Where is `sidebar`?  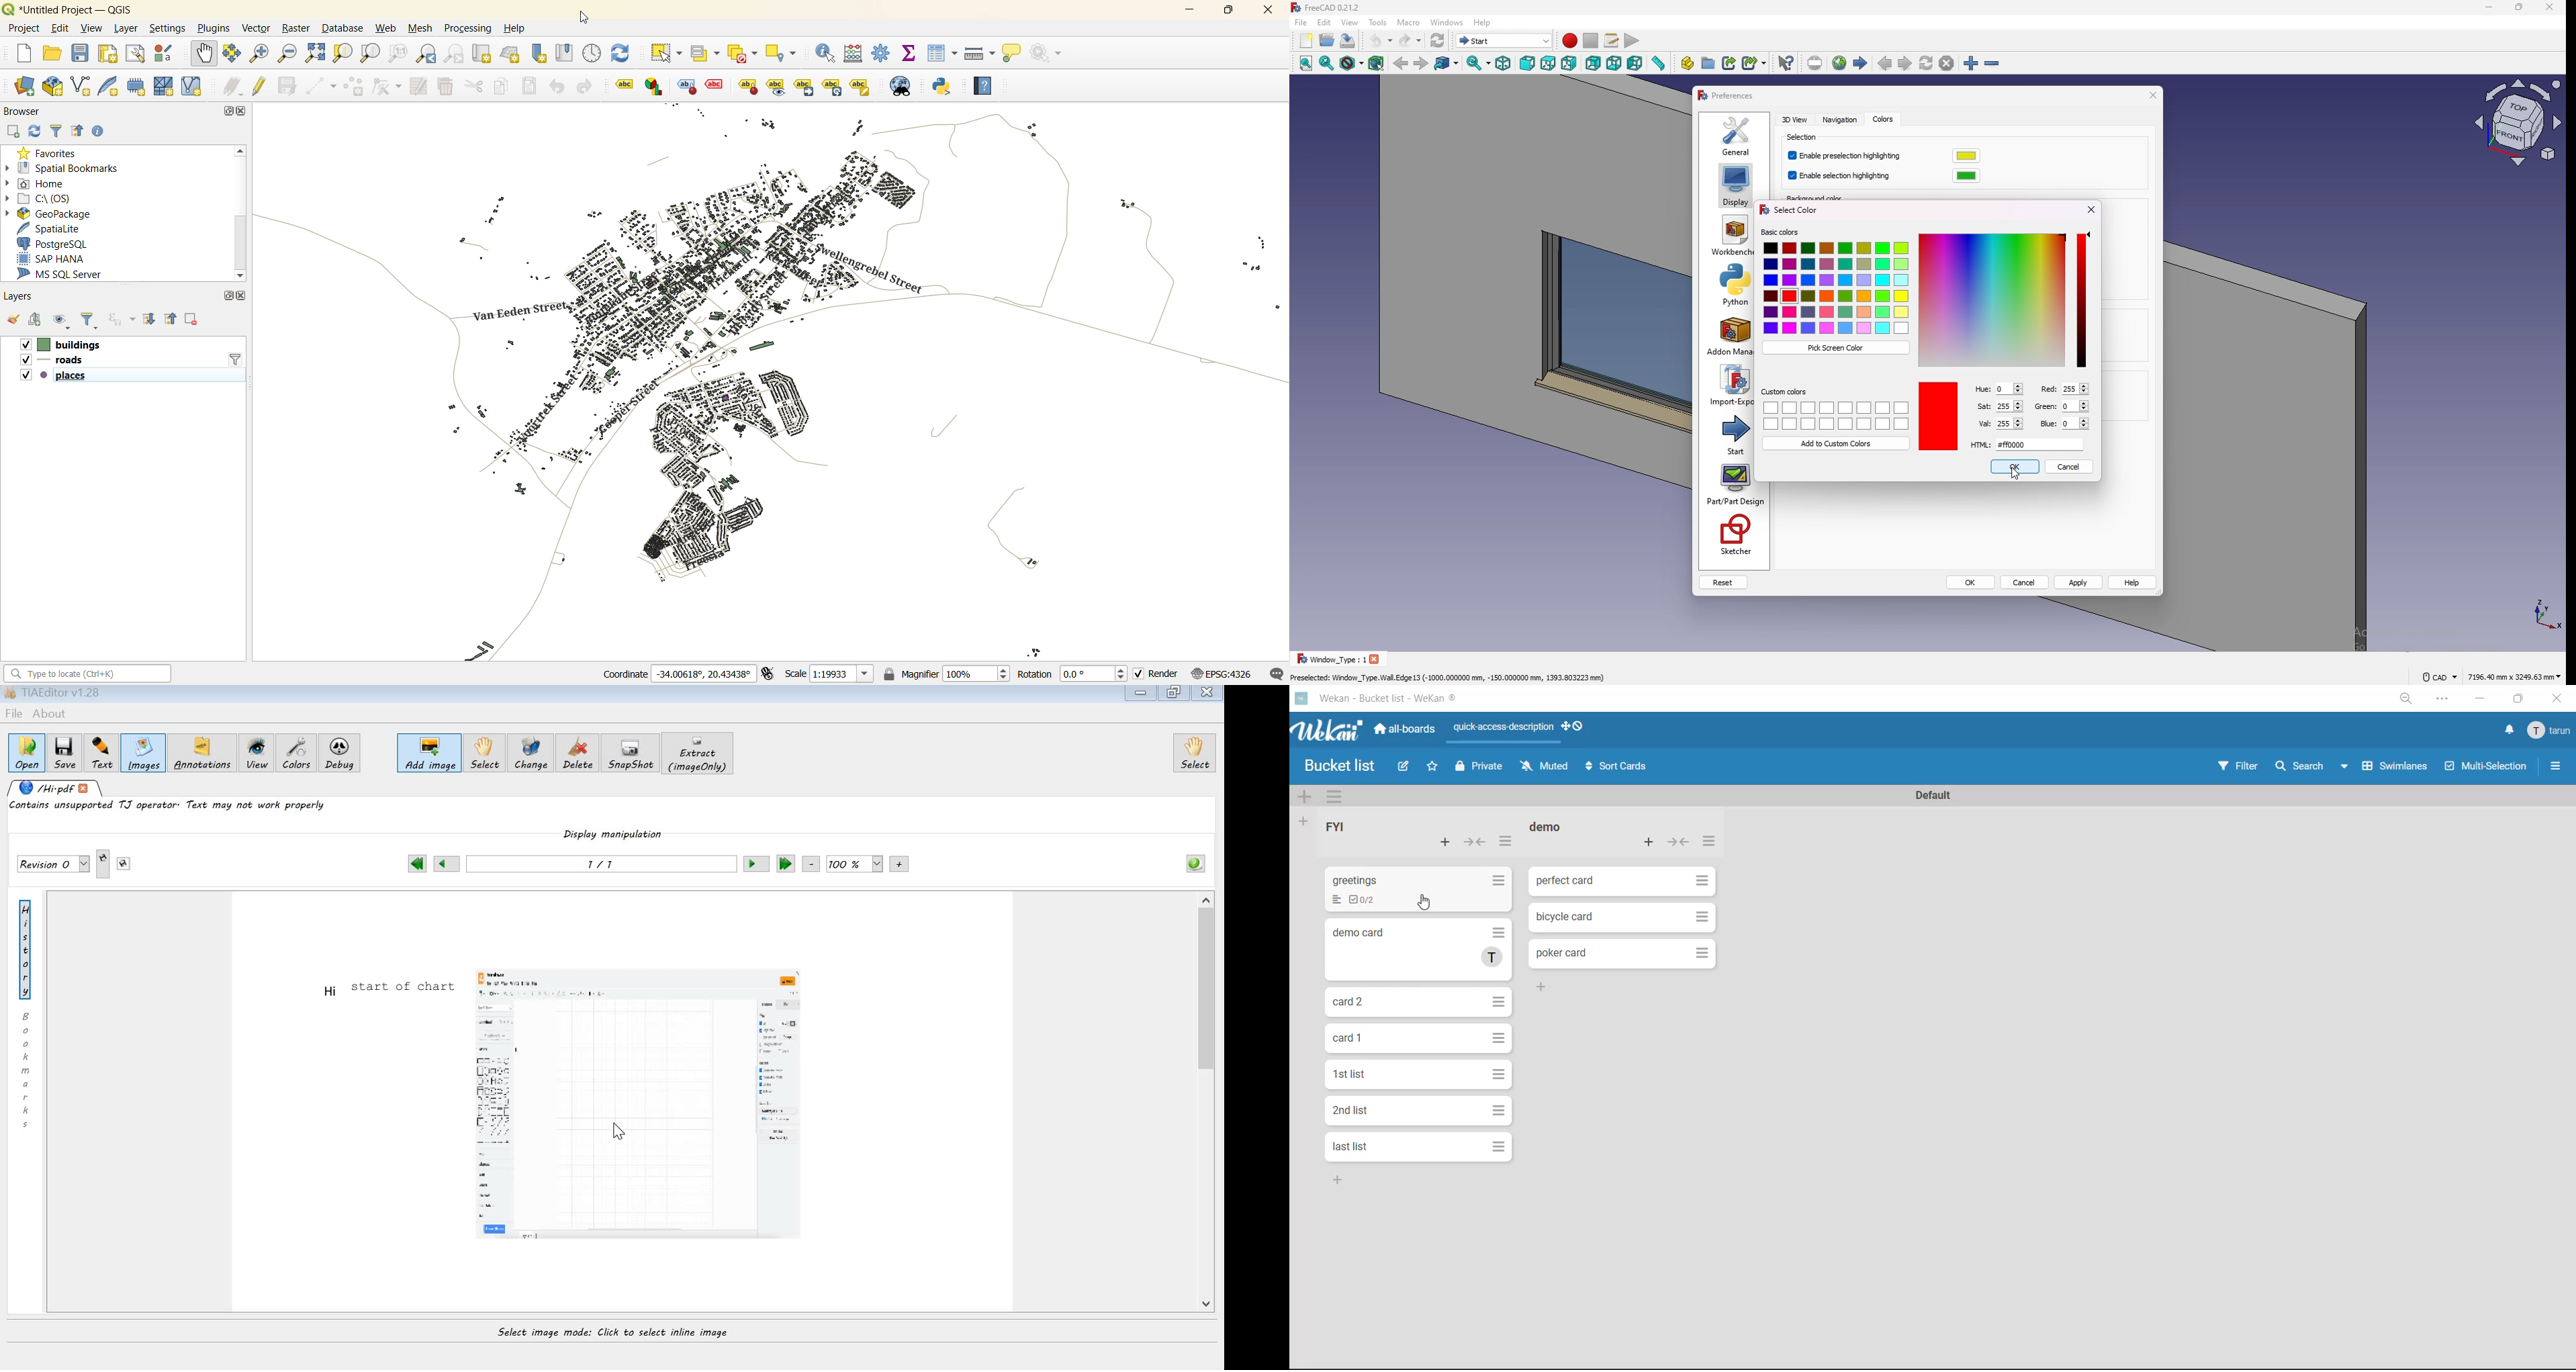
sidebar is located at coordinates (2555, 764).